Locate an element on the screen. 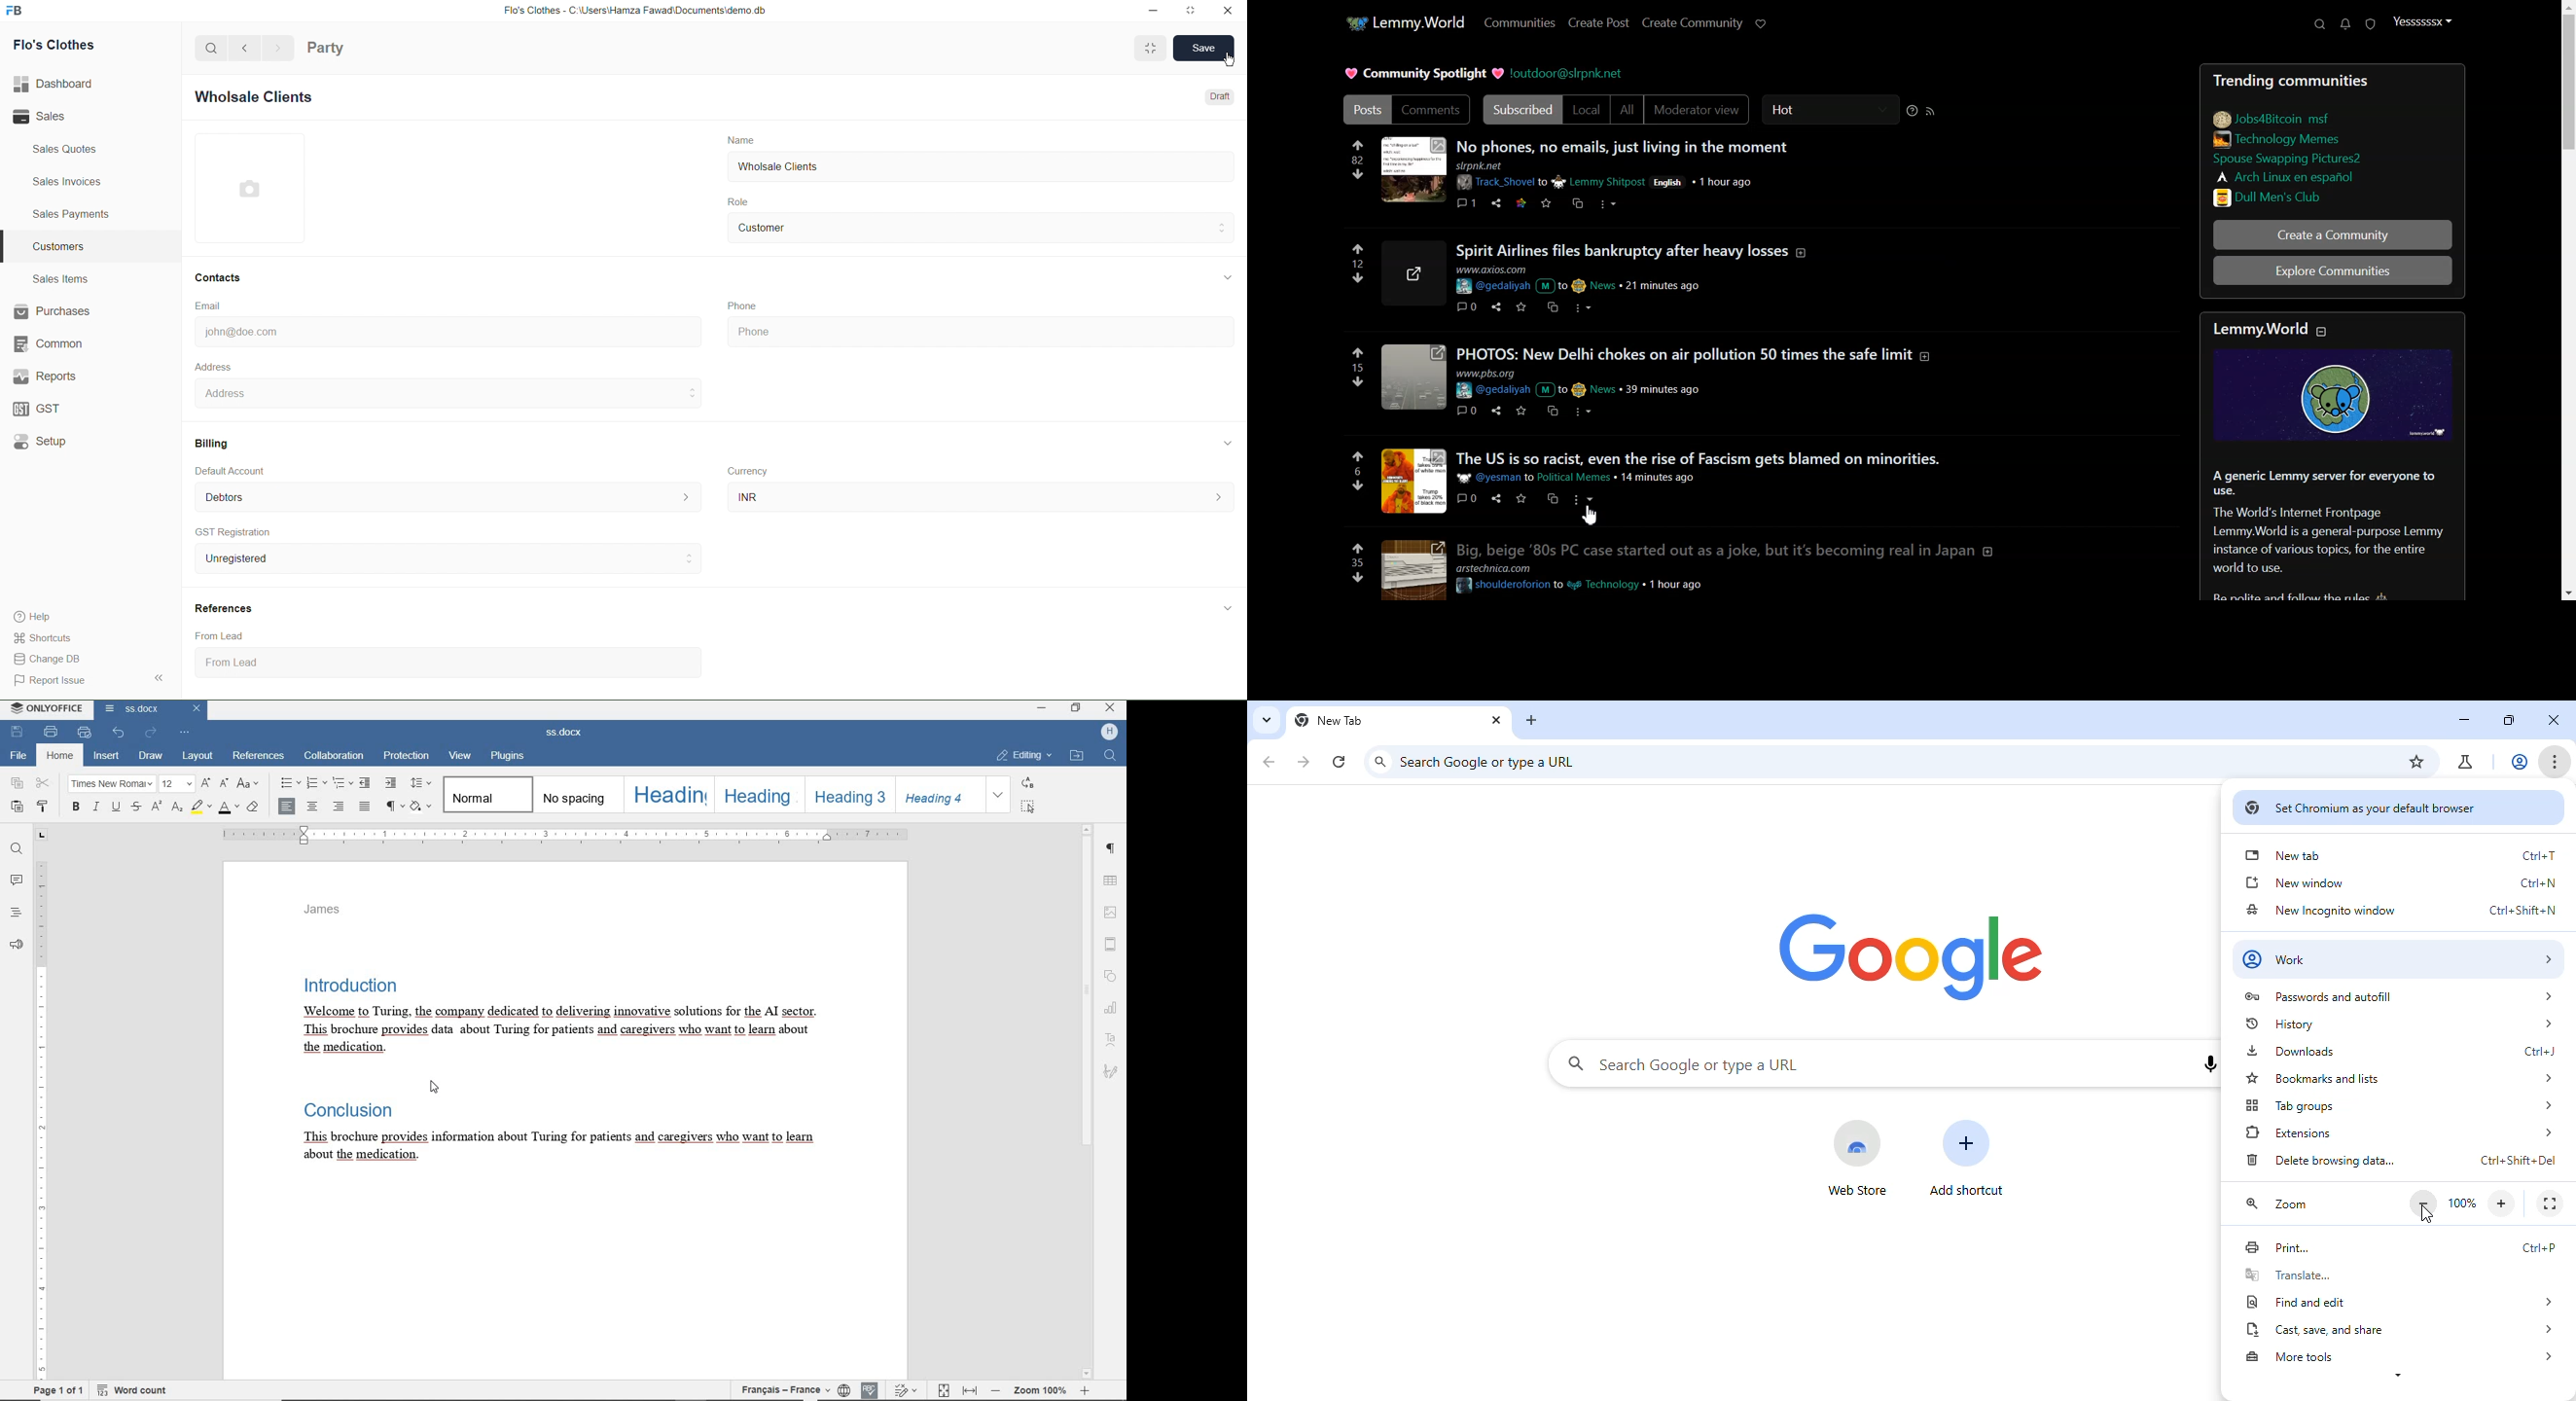 The height and width of the screenshot is (1428, 2576). CLEAR STYLE is located at coordinates (254, 808).